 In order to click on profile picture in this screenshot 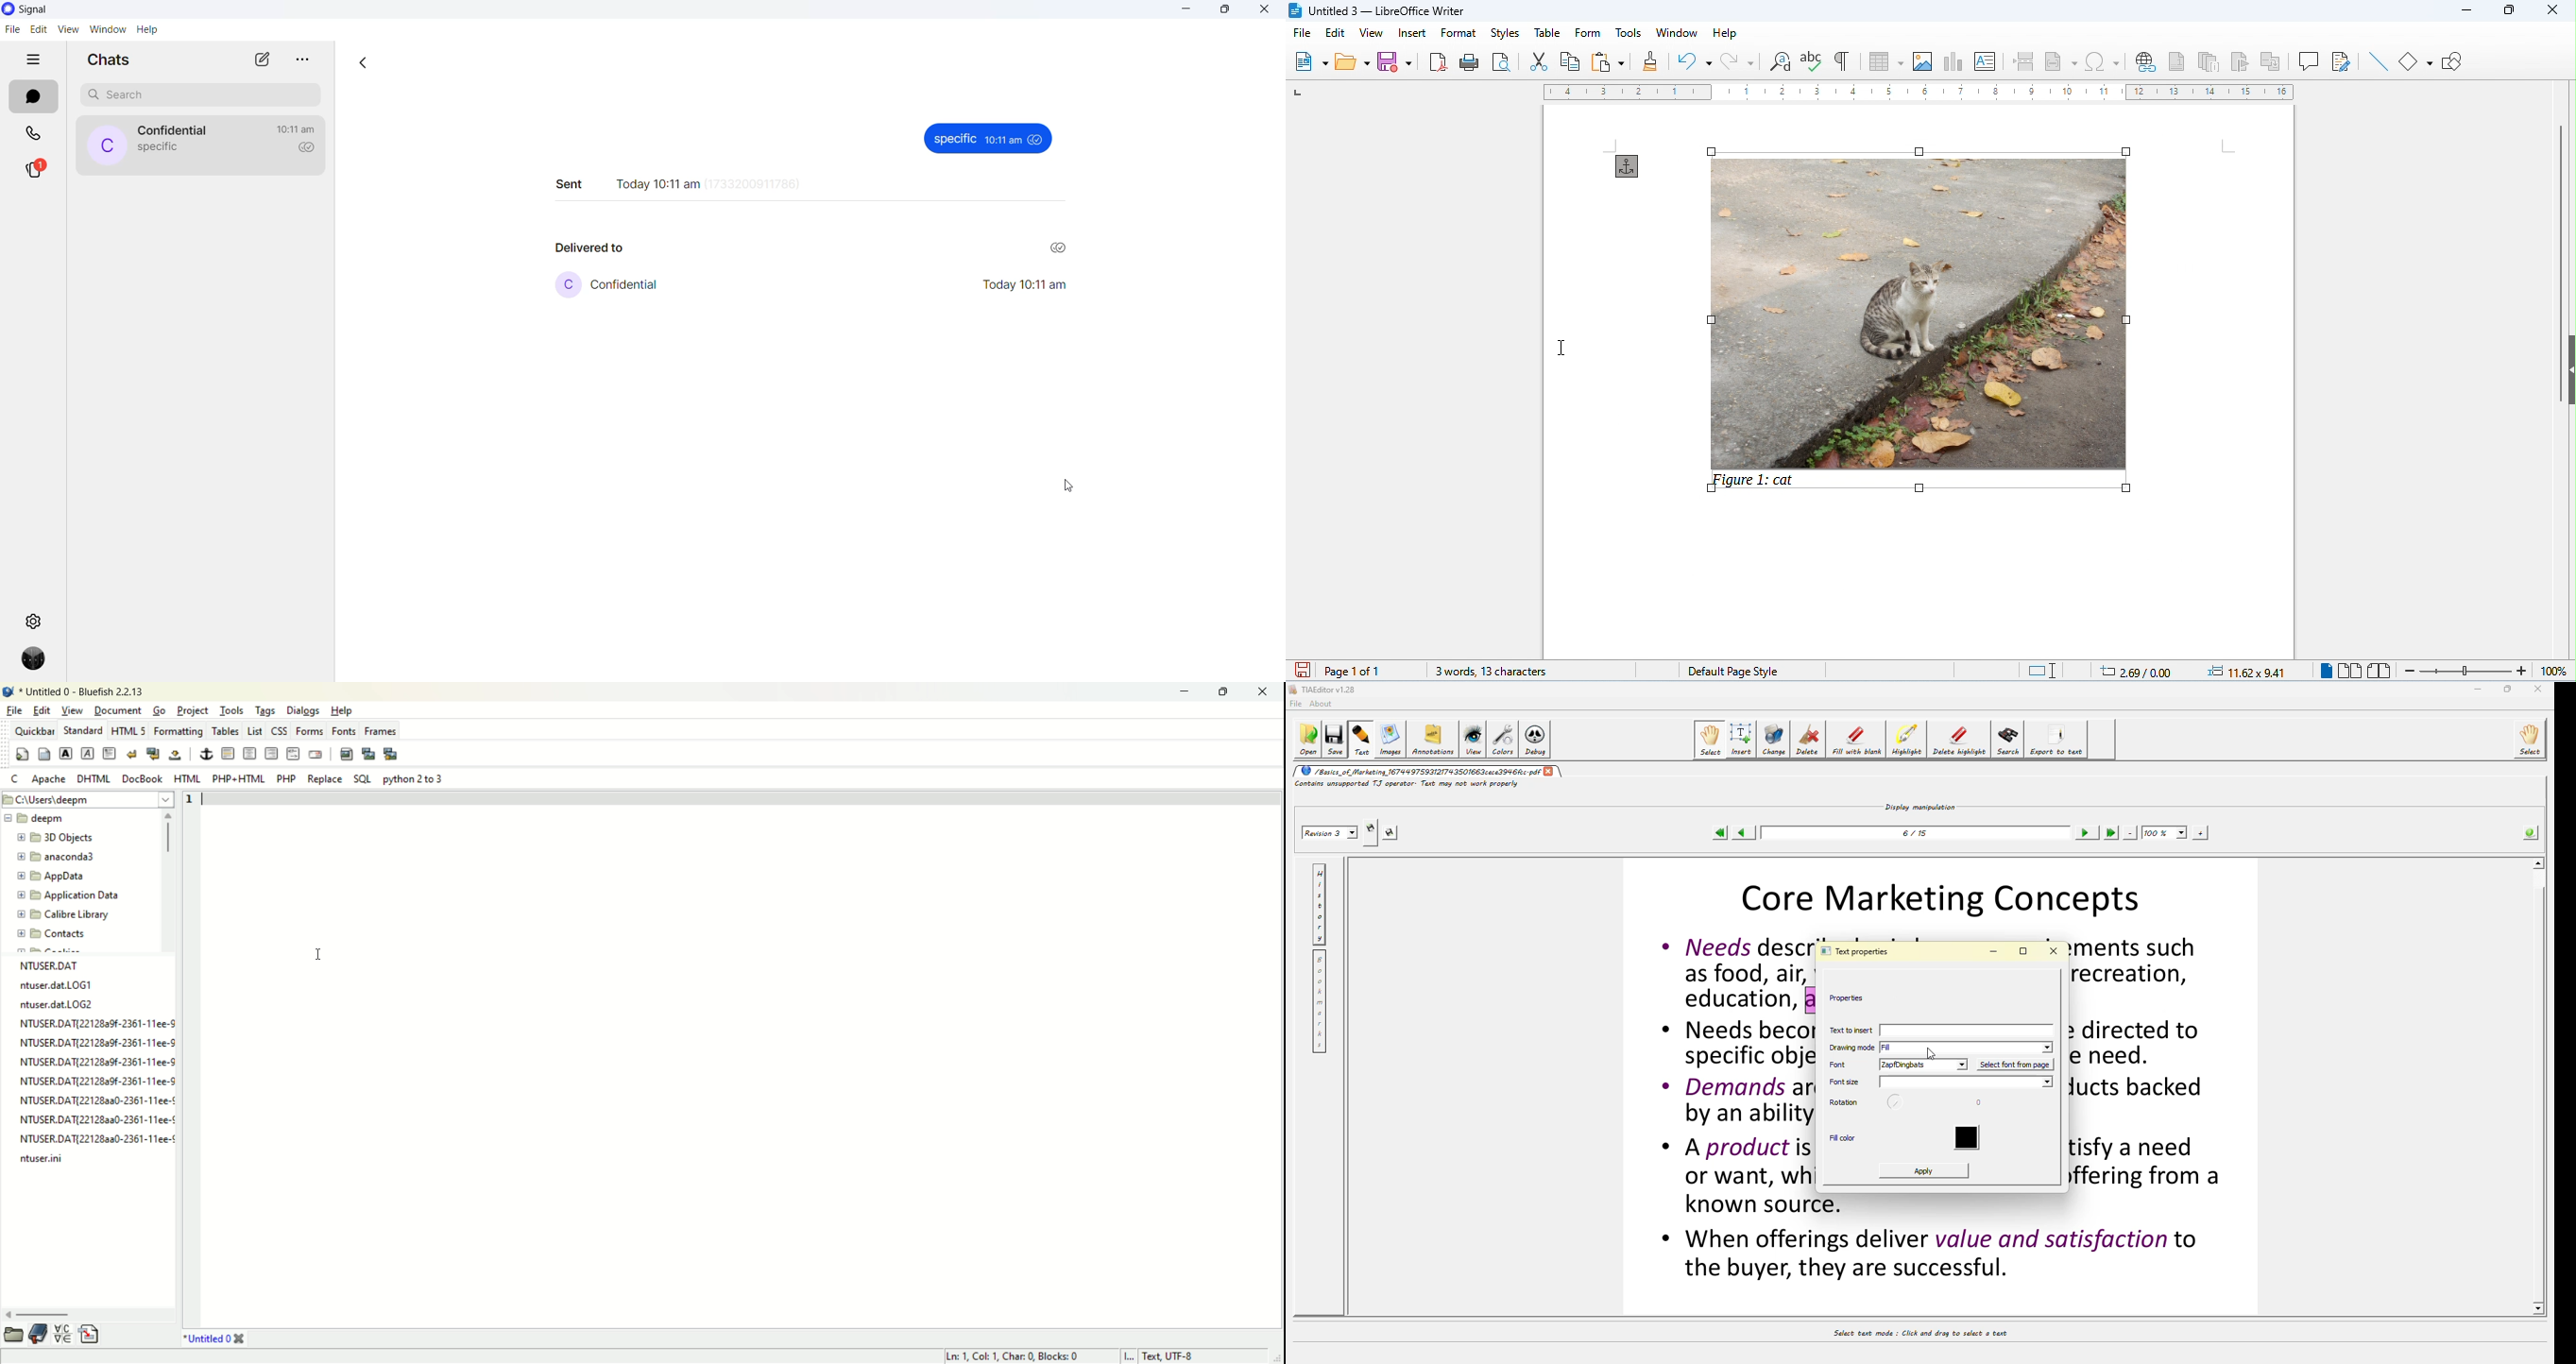, I will do `click(105, 145)`.